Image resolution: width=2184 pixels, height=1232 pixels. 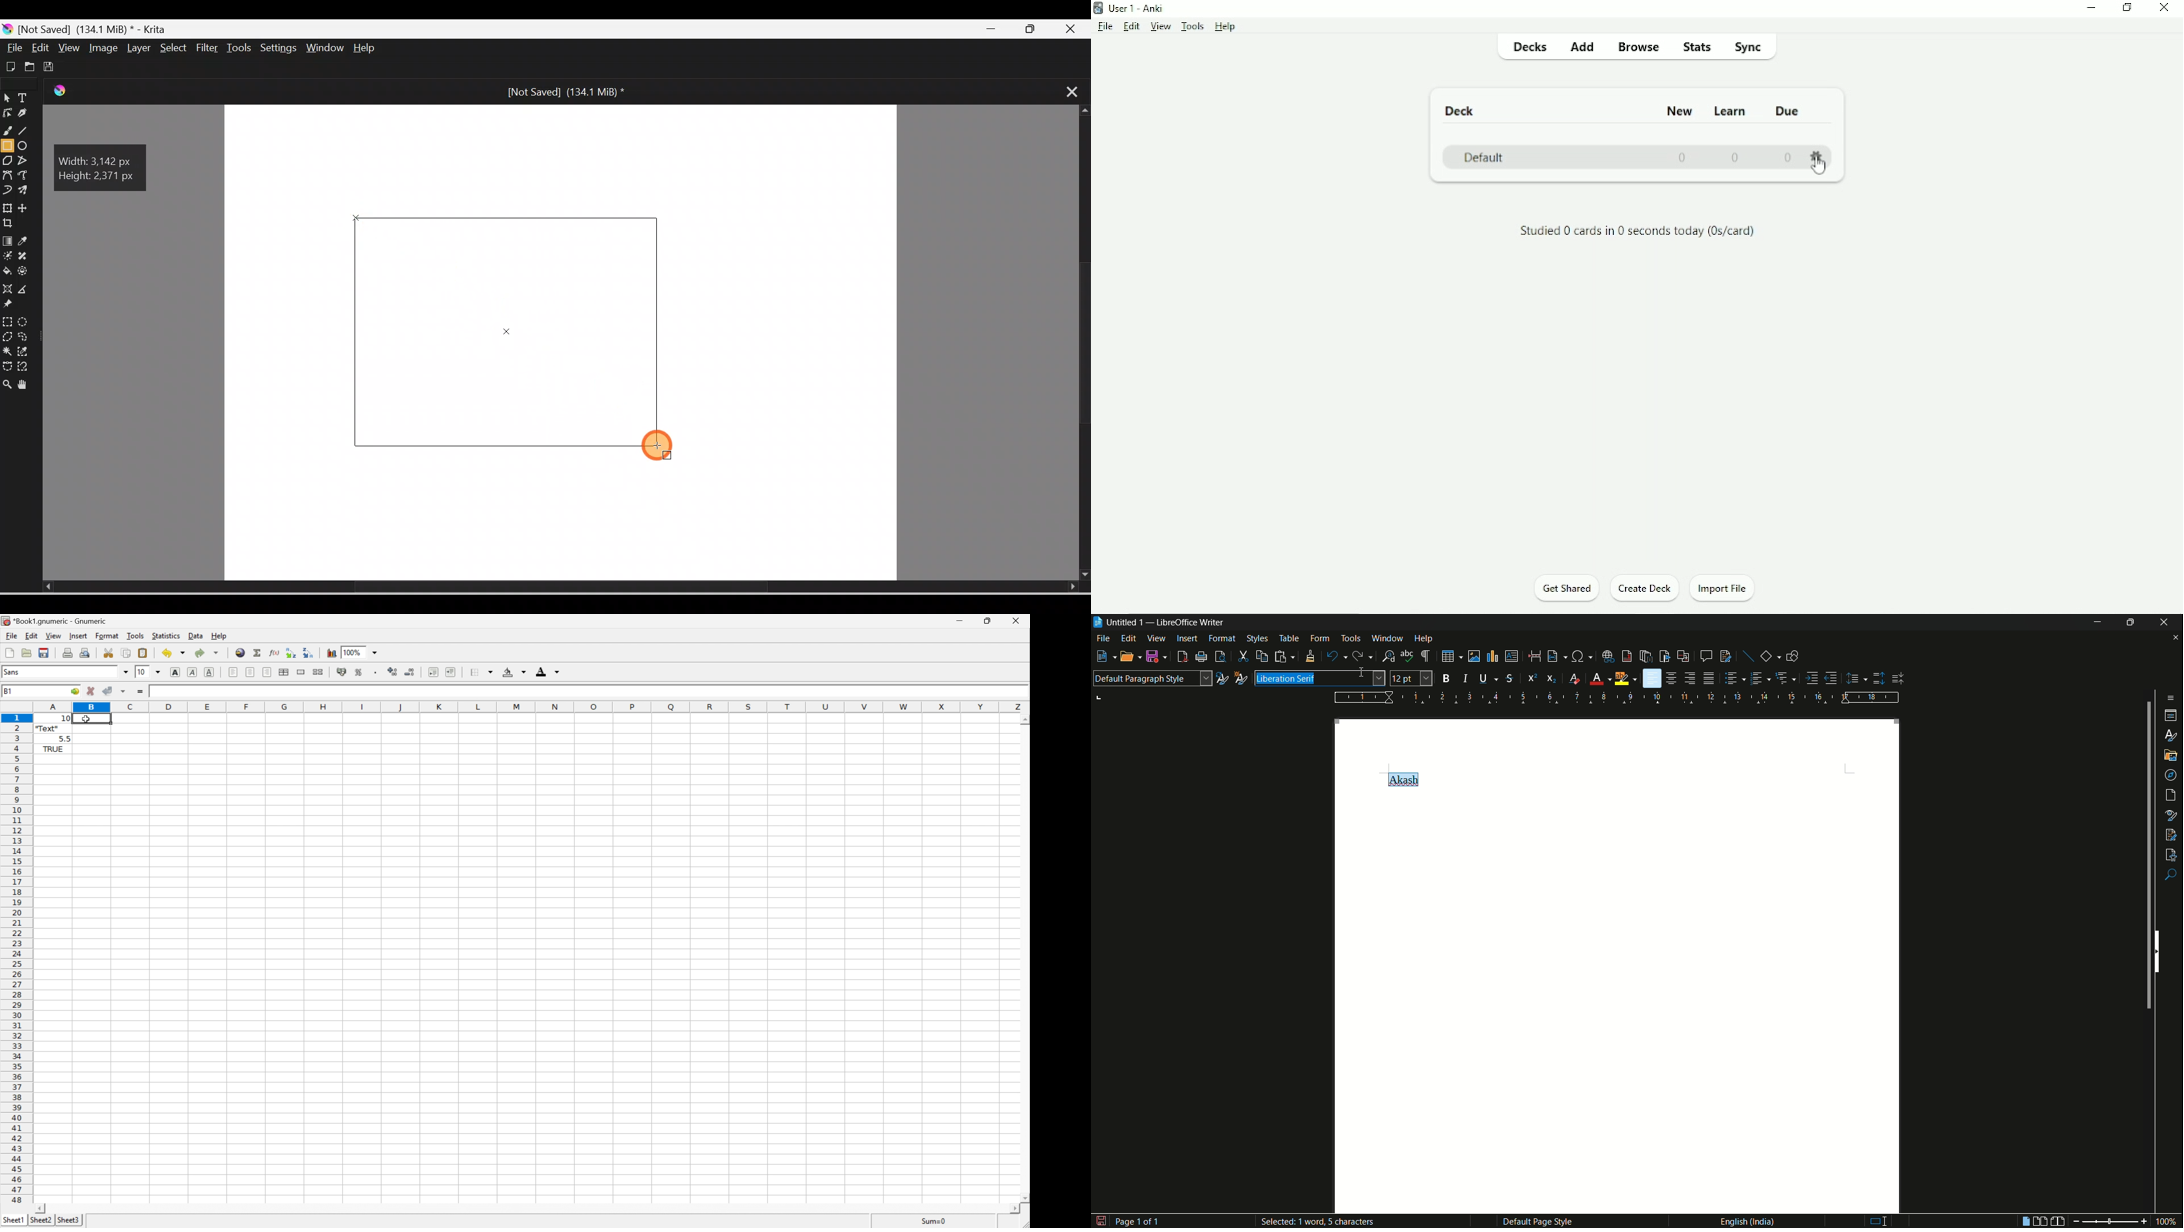 What do you see at coordinates (960, 620) in the screenshot?
I see `Minimize` at bounding box center [960, 620].